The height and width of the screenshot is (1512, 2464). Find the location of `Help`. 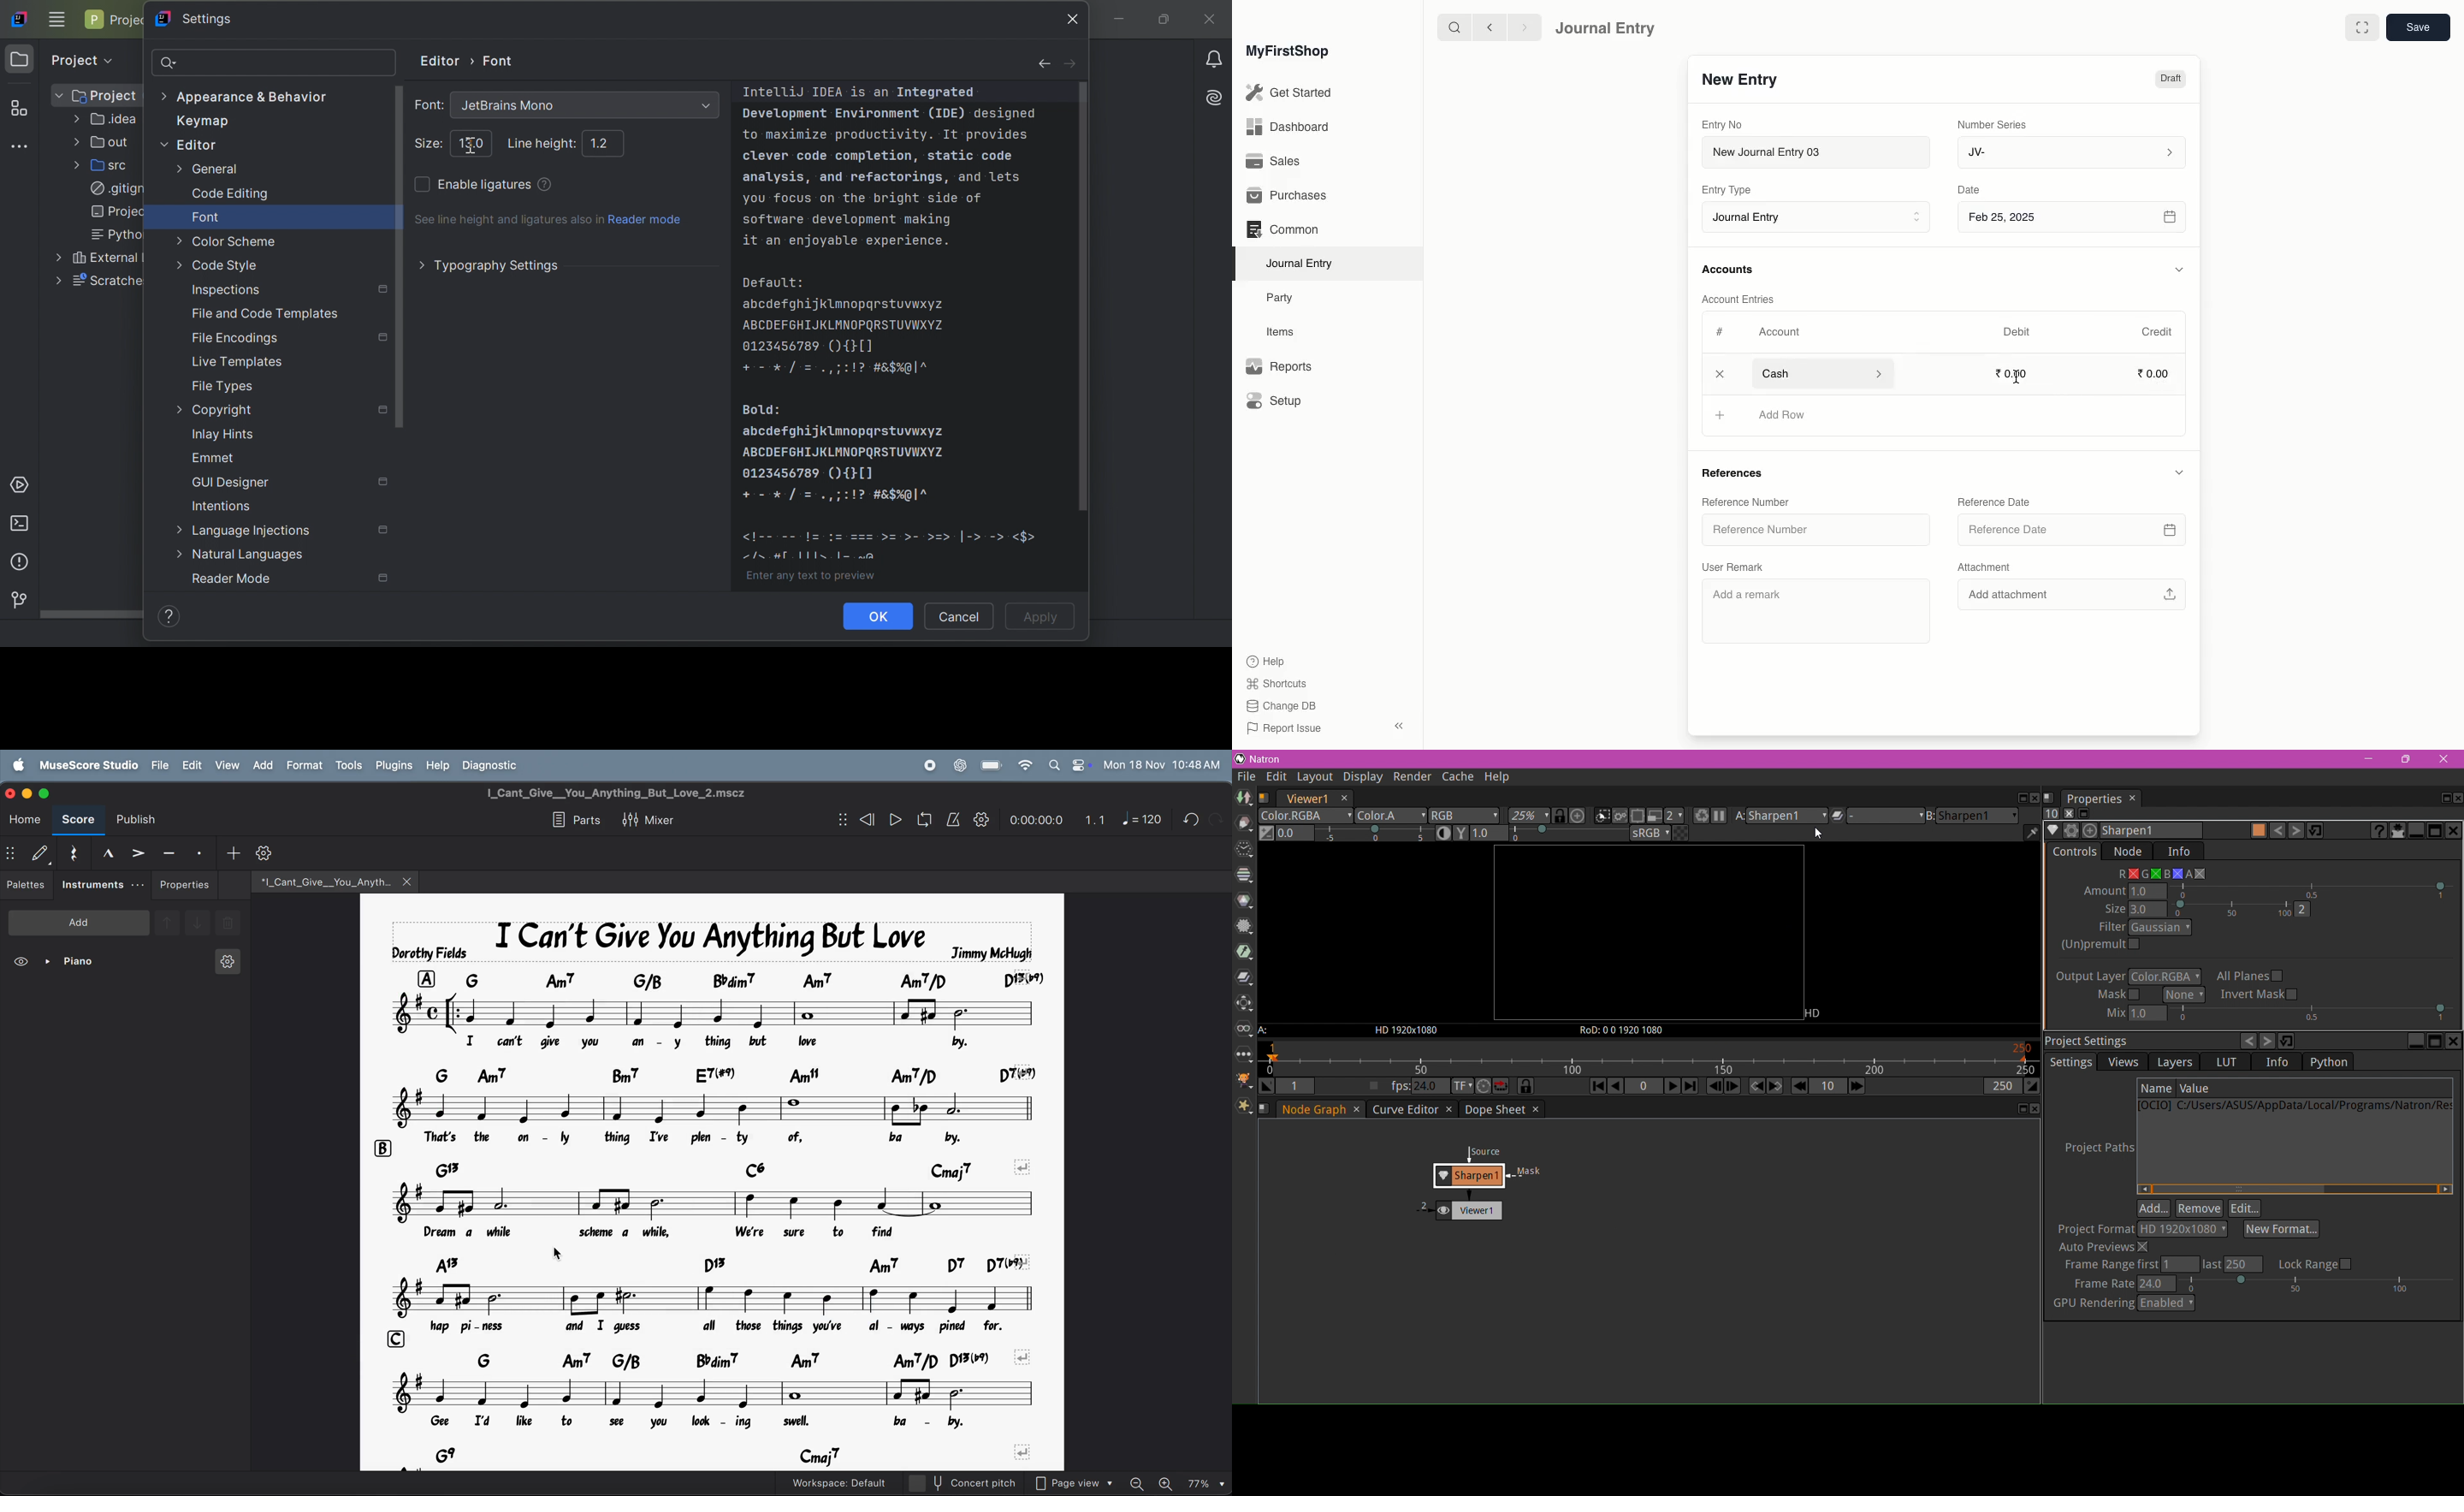

Help is located at coordinates (1264, 660).